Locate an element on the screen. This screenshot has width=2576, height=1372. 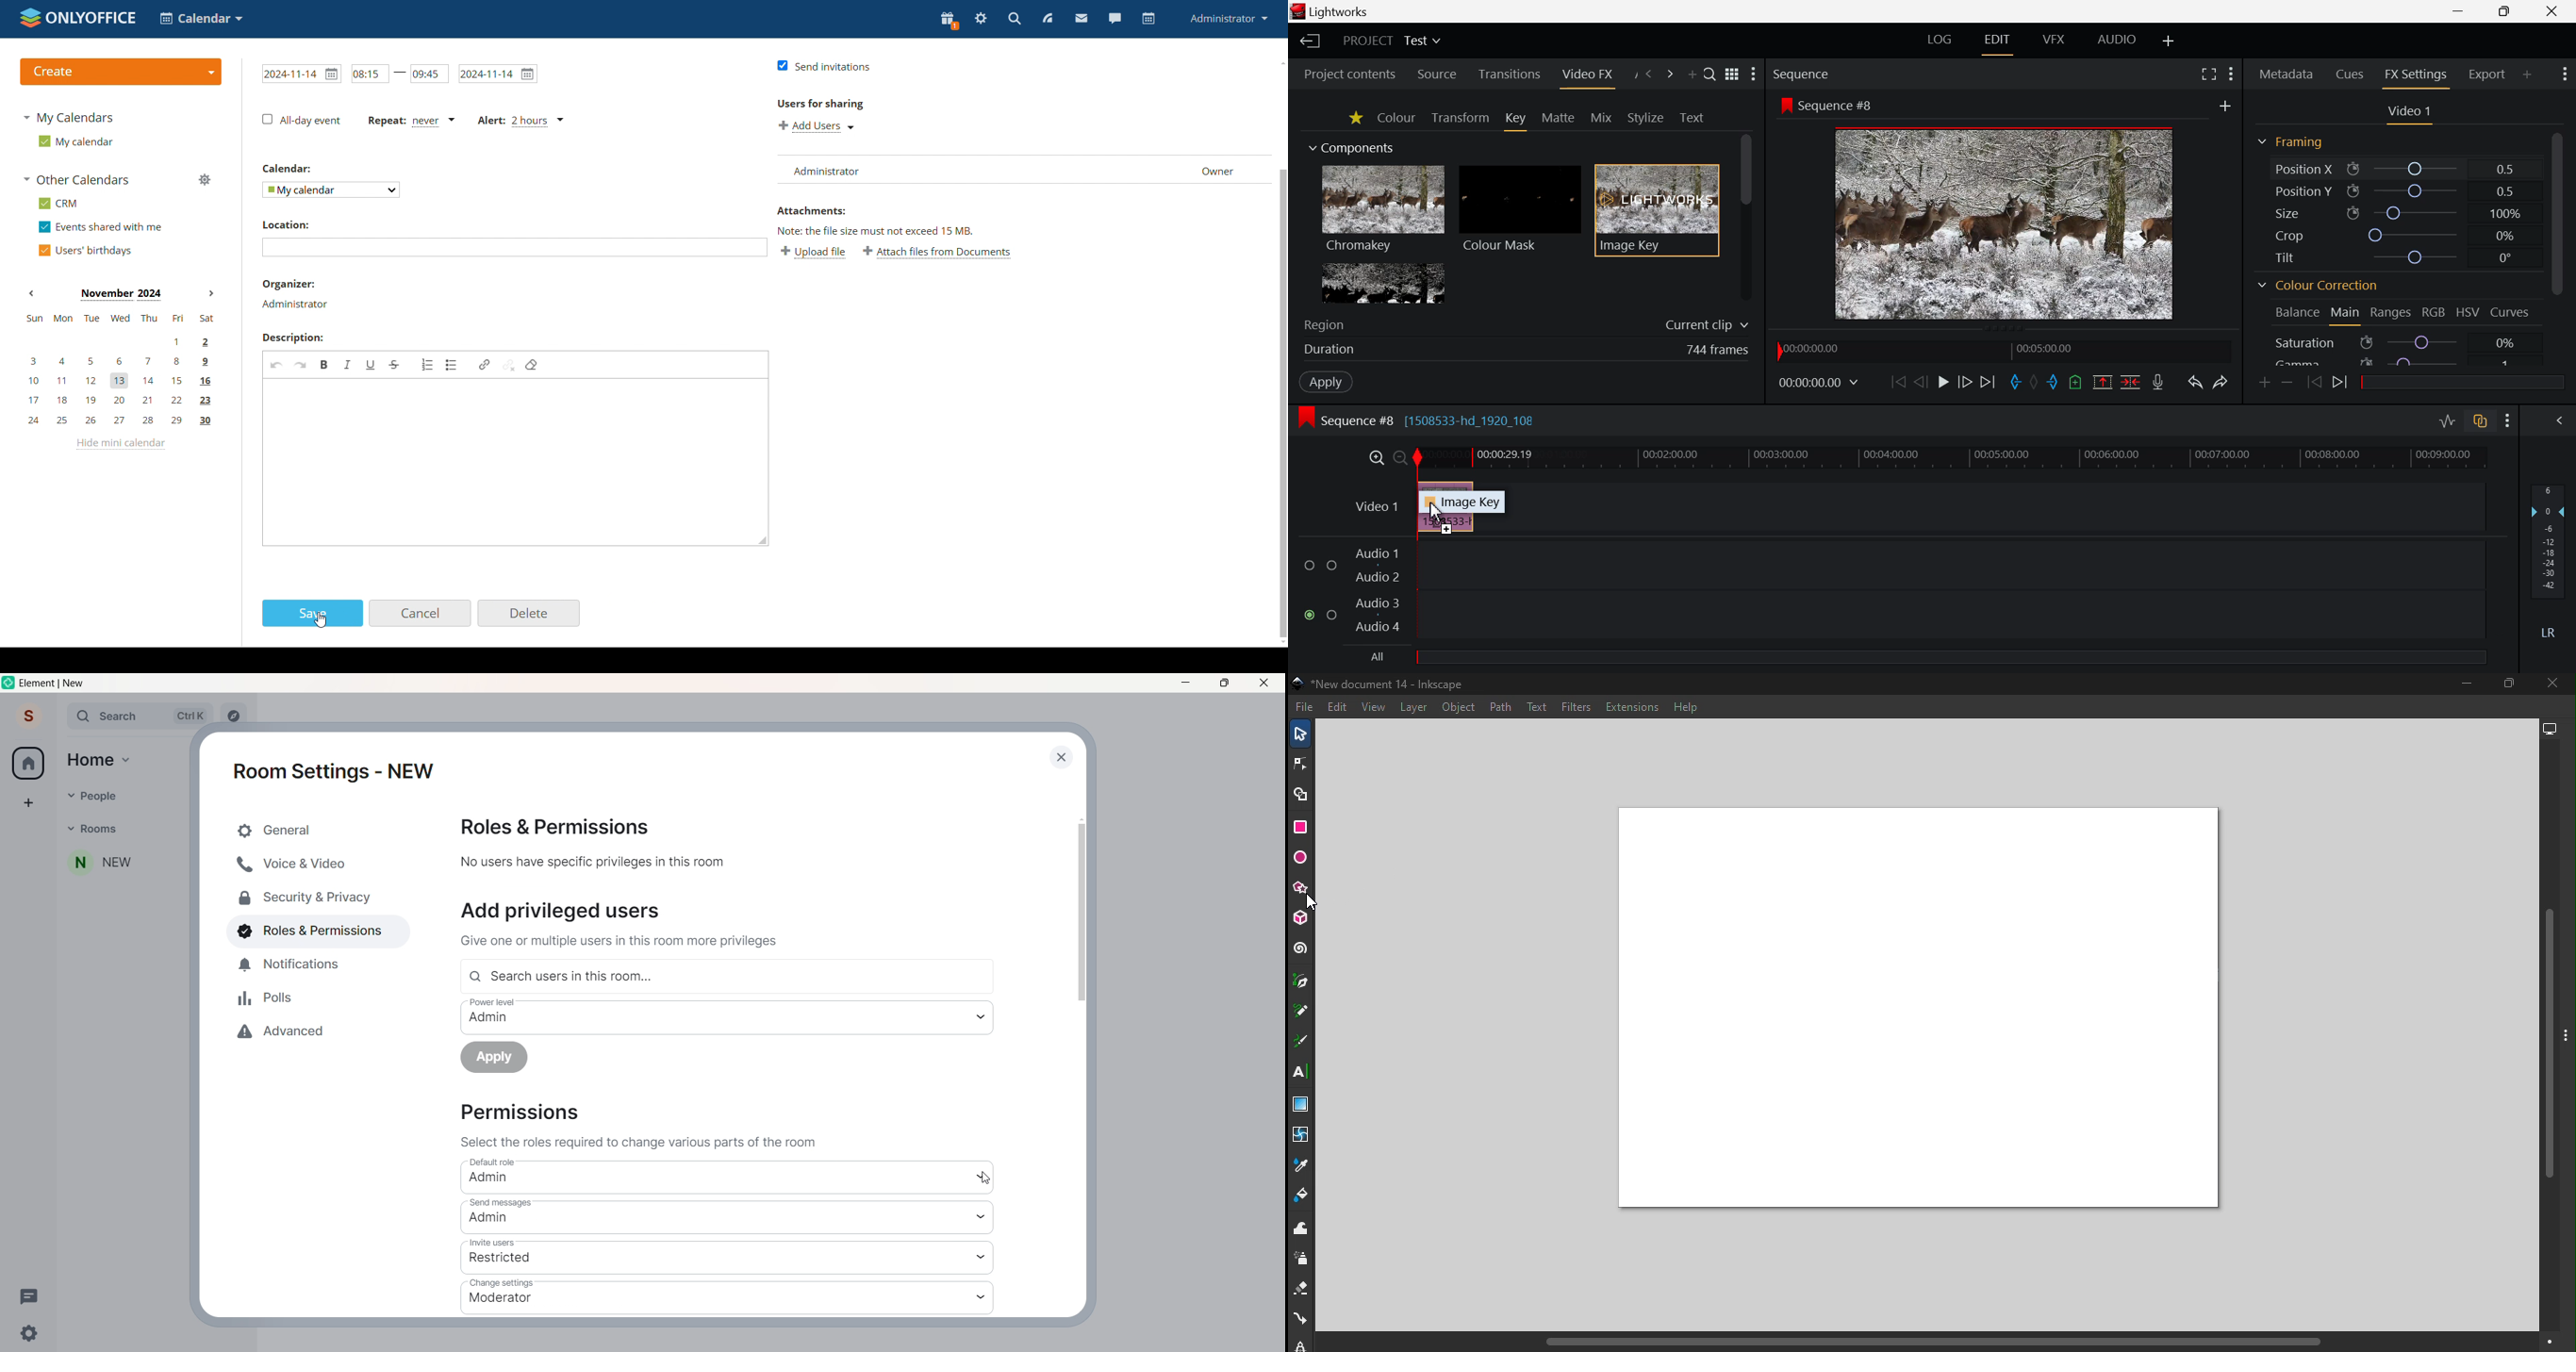
VFX Layout is located at coordinates (2052, 42).